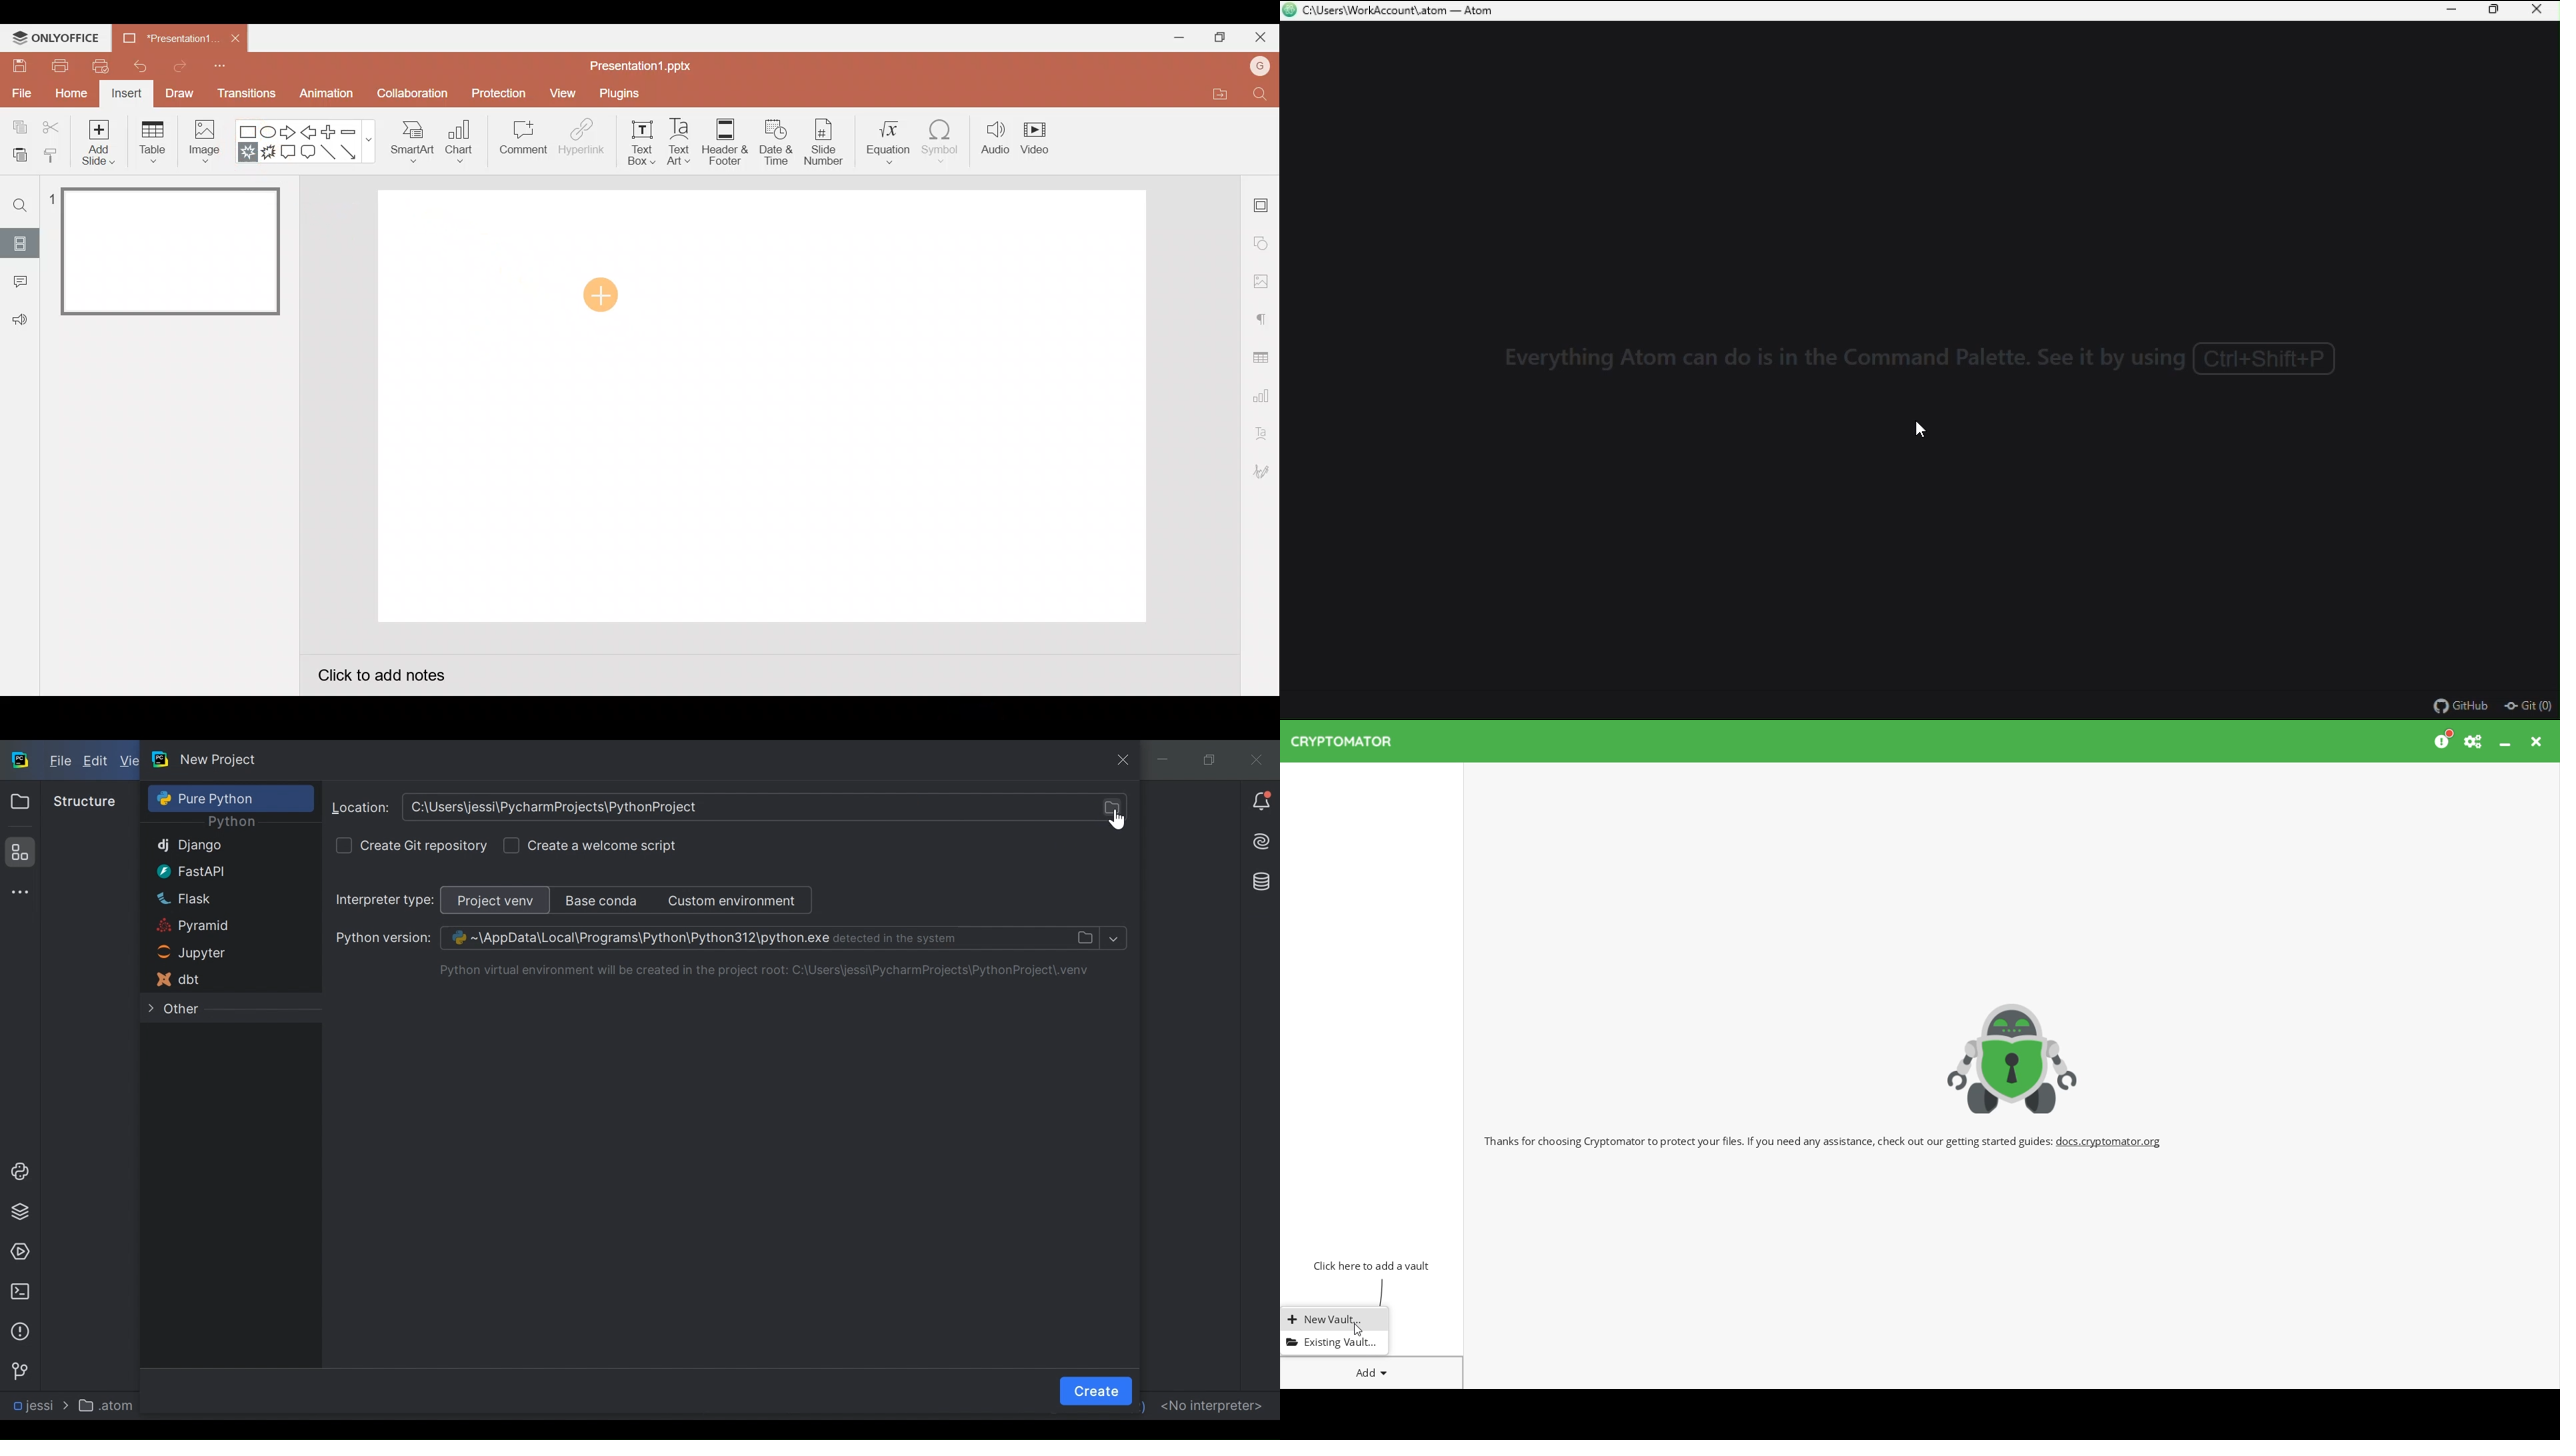 The height and width of the screenshot is (1456, 2576). What do you see at coordinates (511, 846) in the screenshot?
I see `check box` at bounding box center [511, 846].